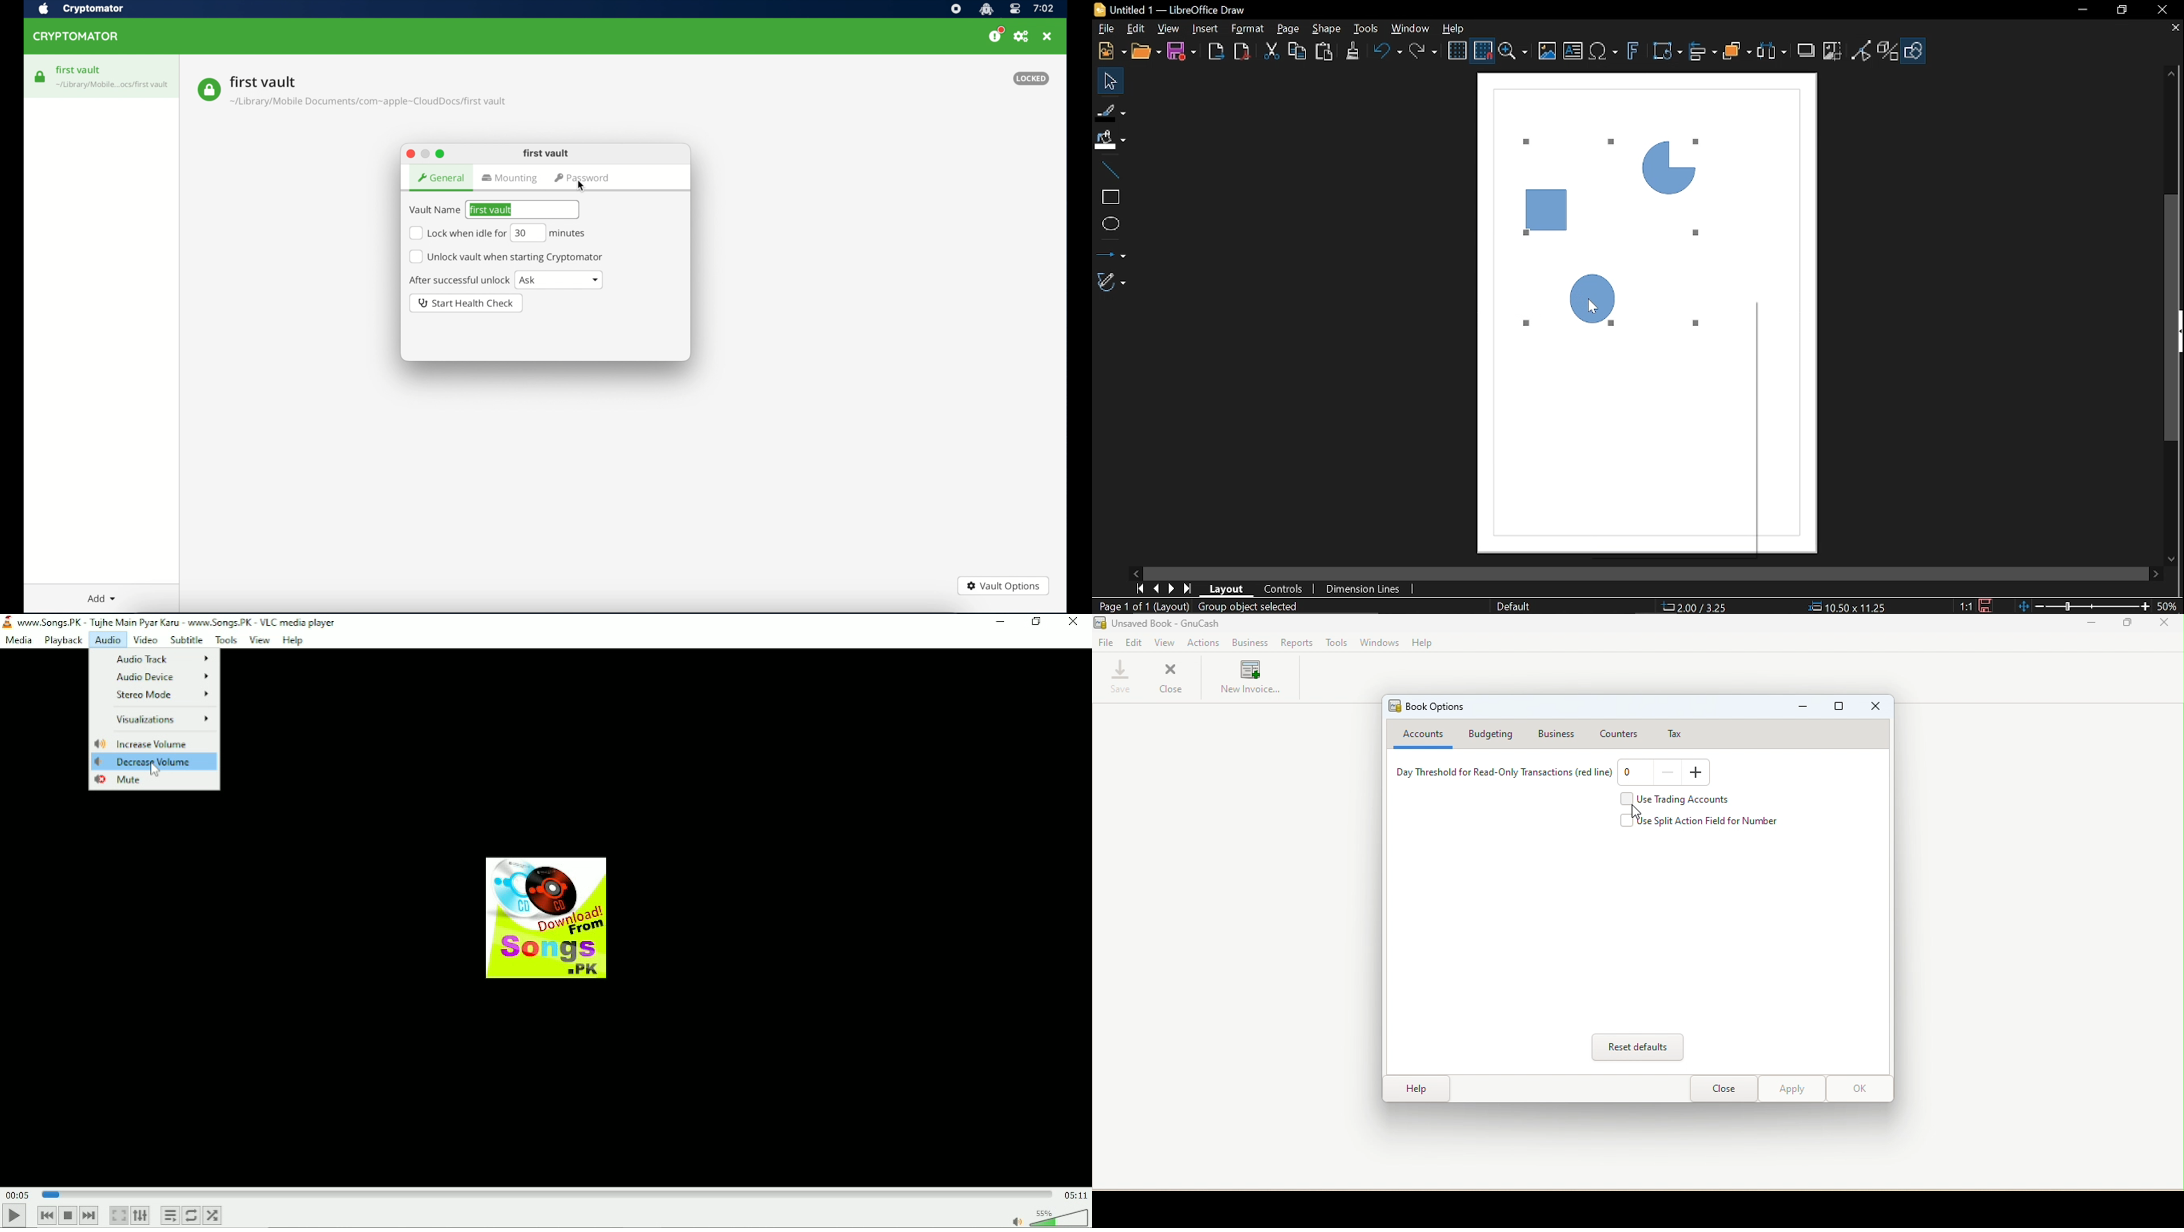  I want to click on Maximize, so click(1839, 708).